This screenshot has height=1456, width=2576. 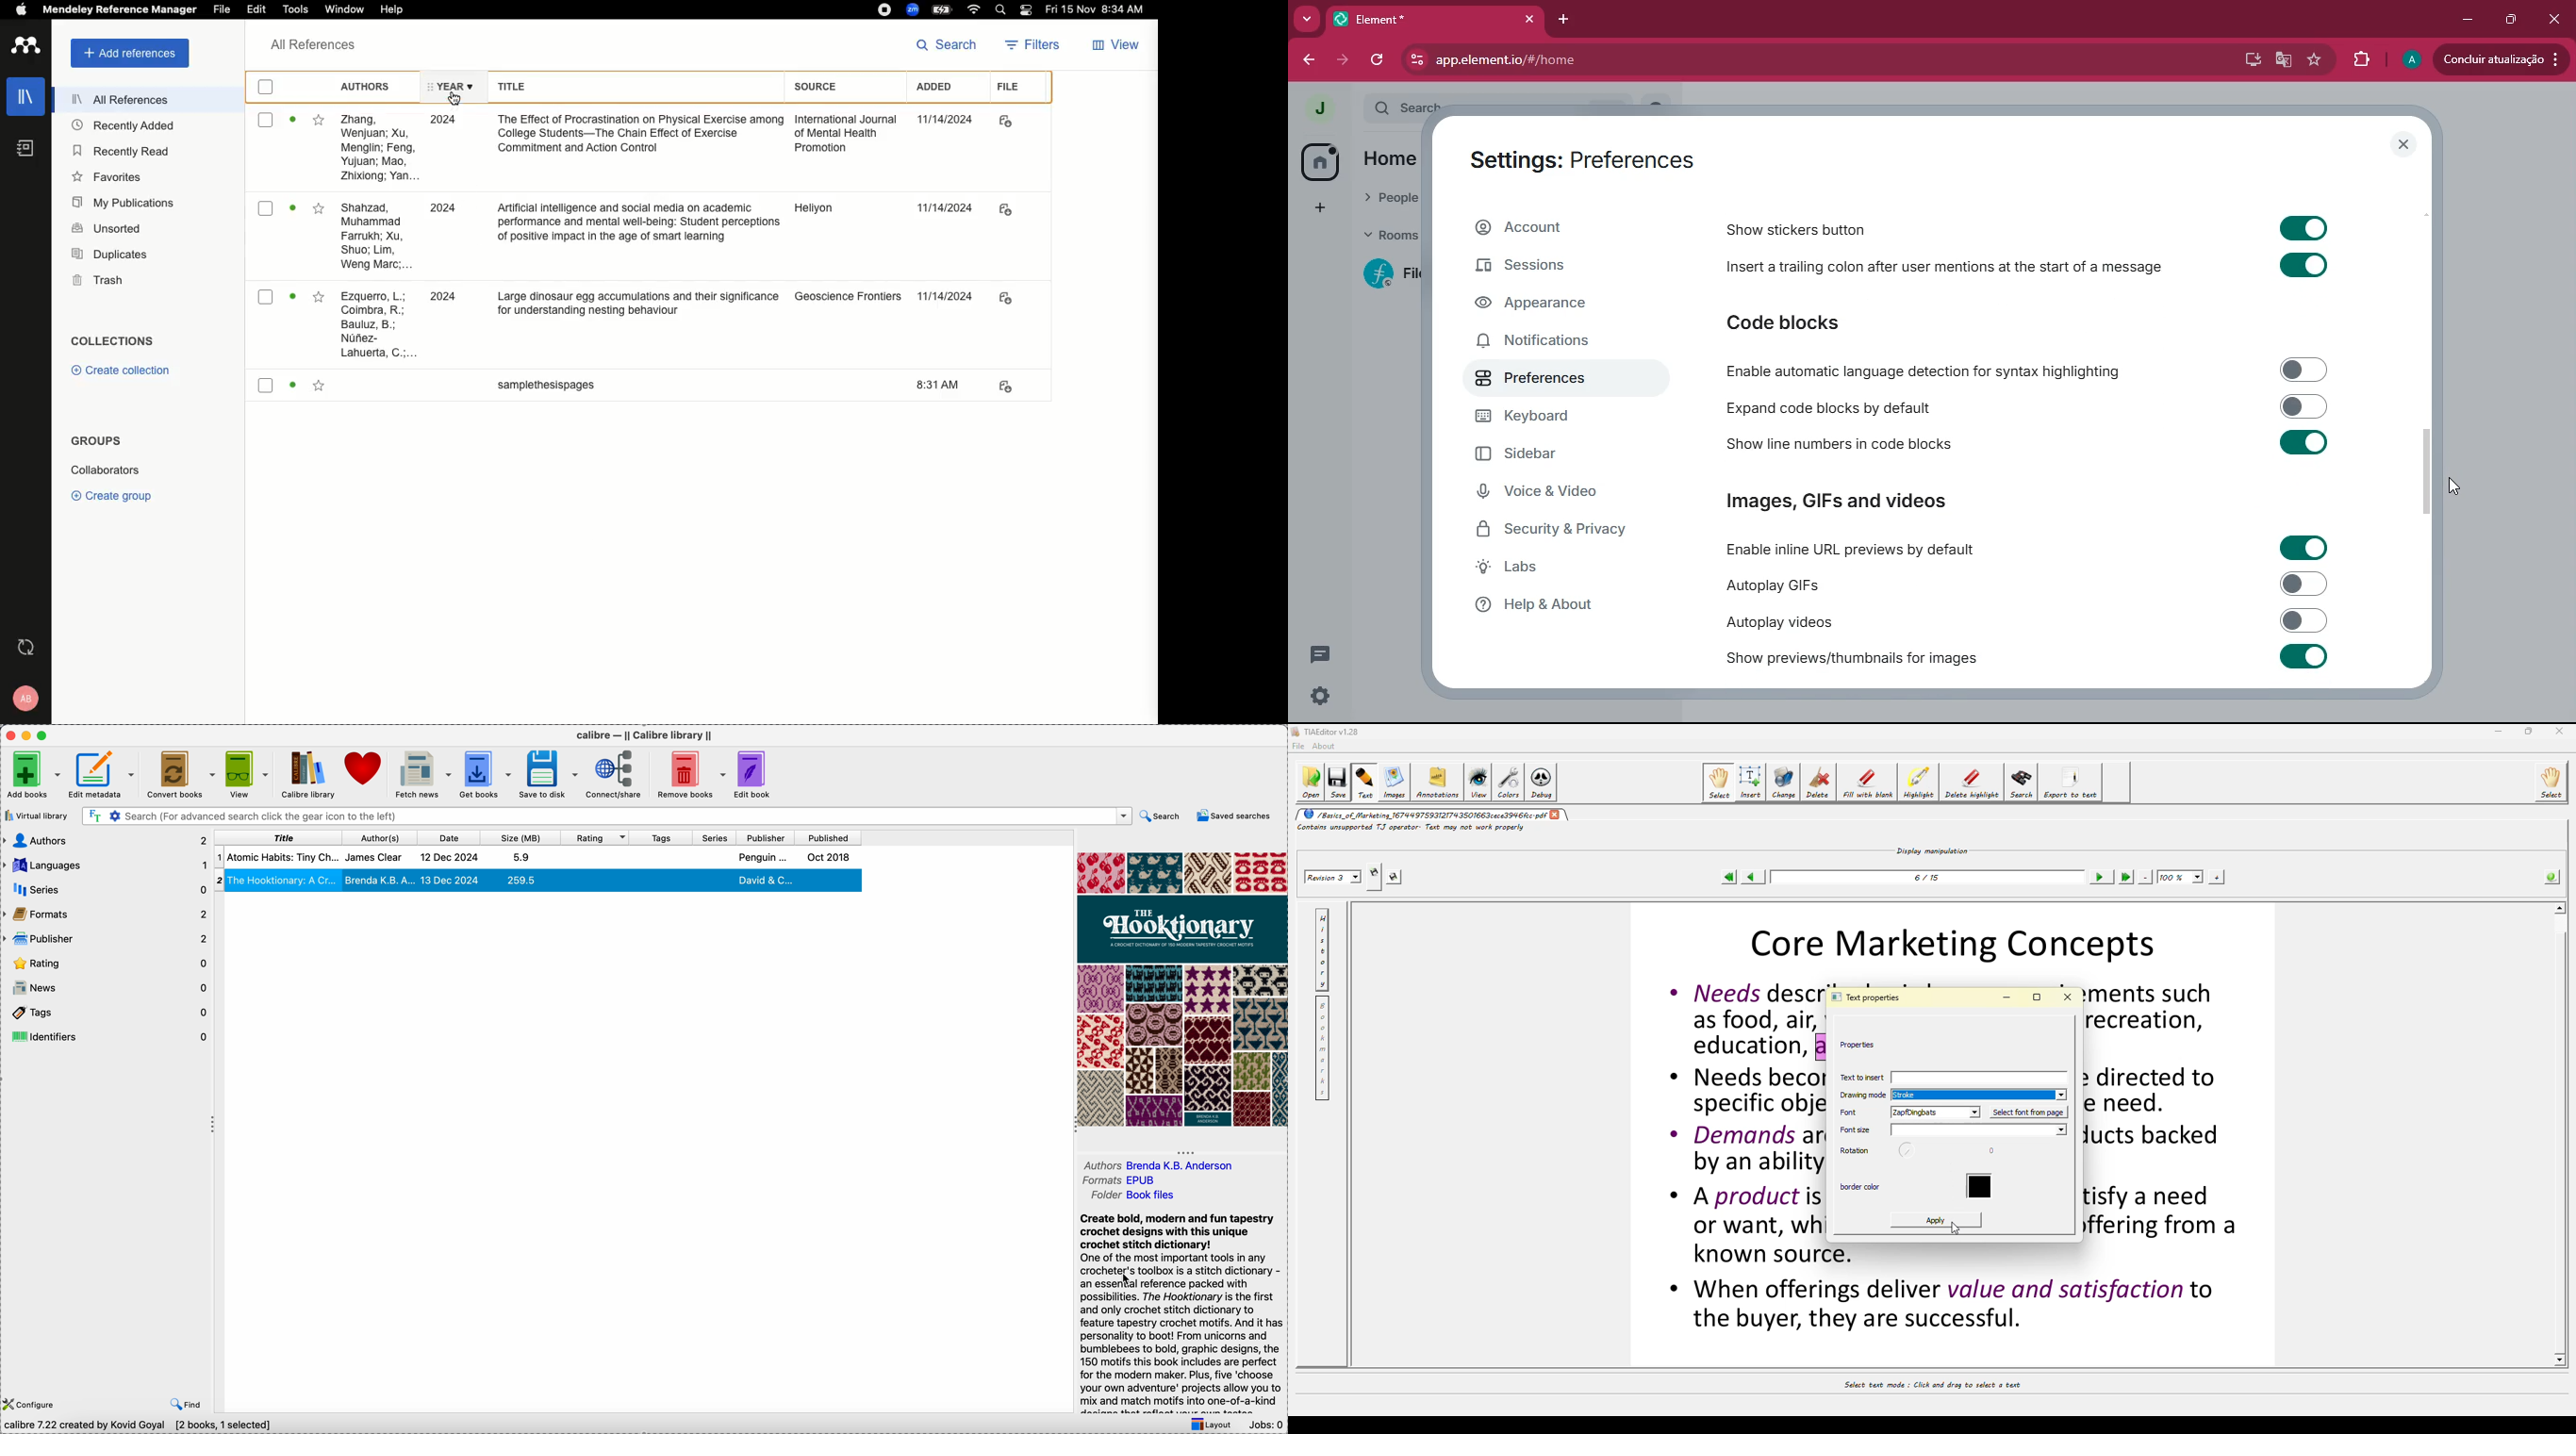 What do you see at coordinates (1839, 503) in the screenshot?
I see `images ` at bounding box center [1839, 503].